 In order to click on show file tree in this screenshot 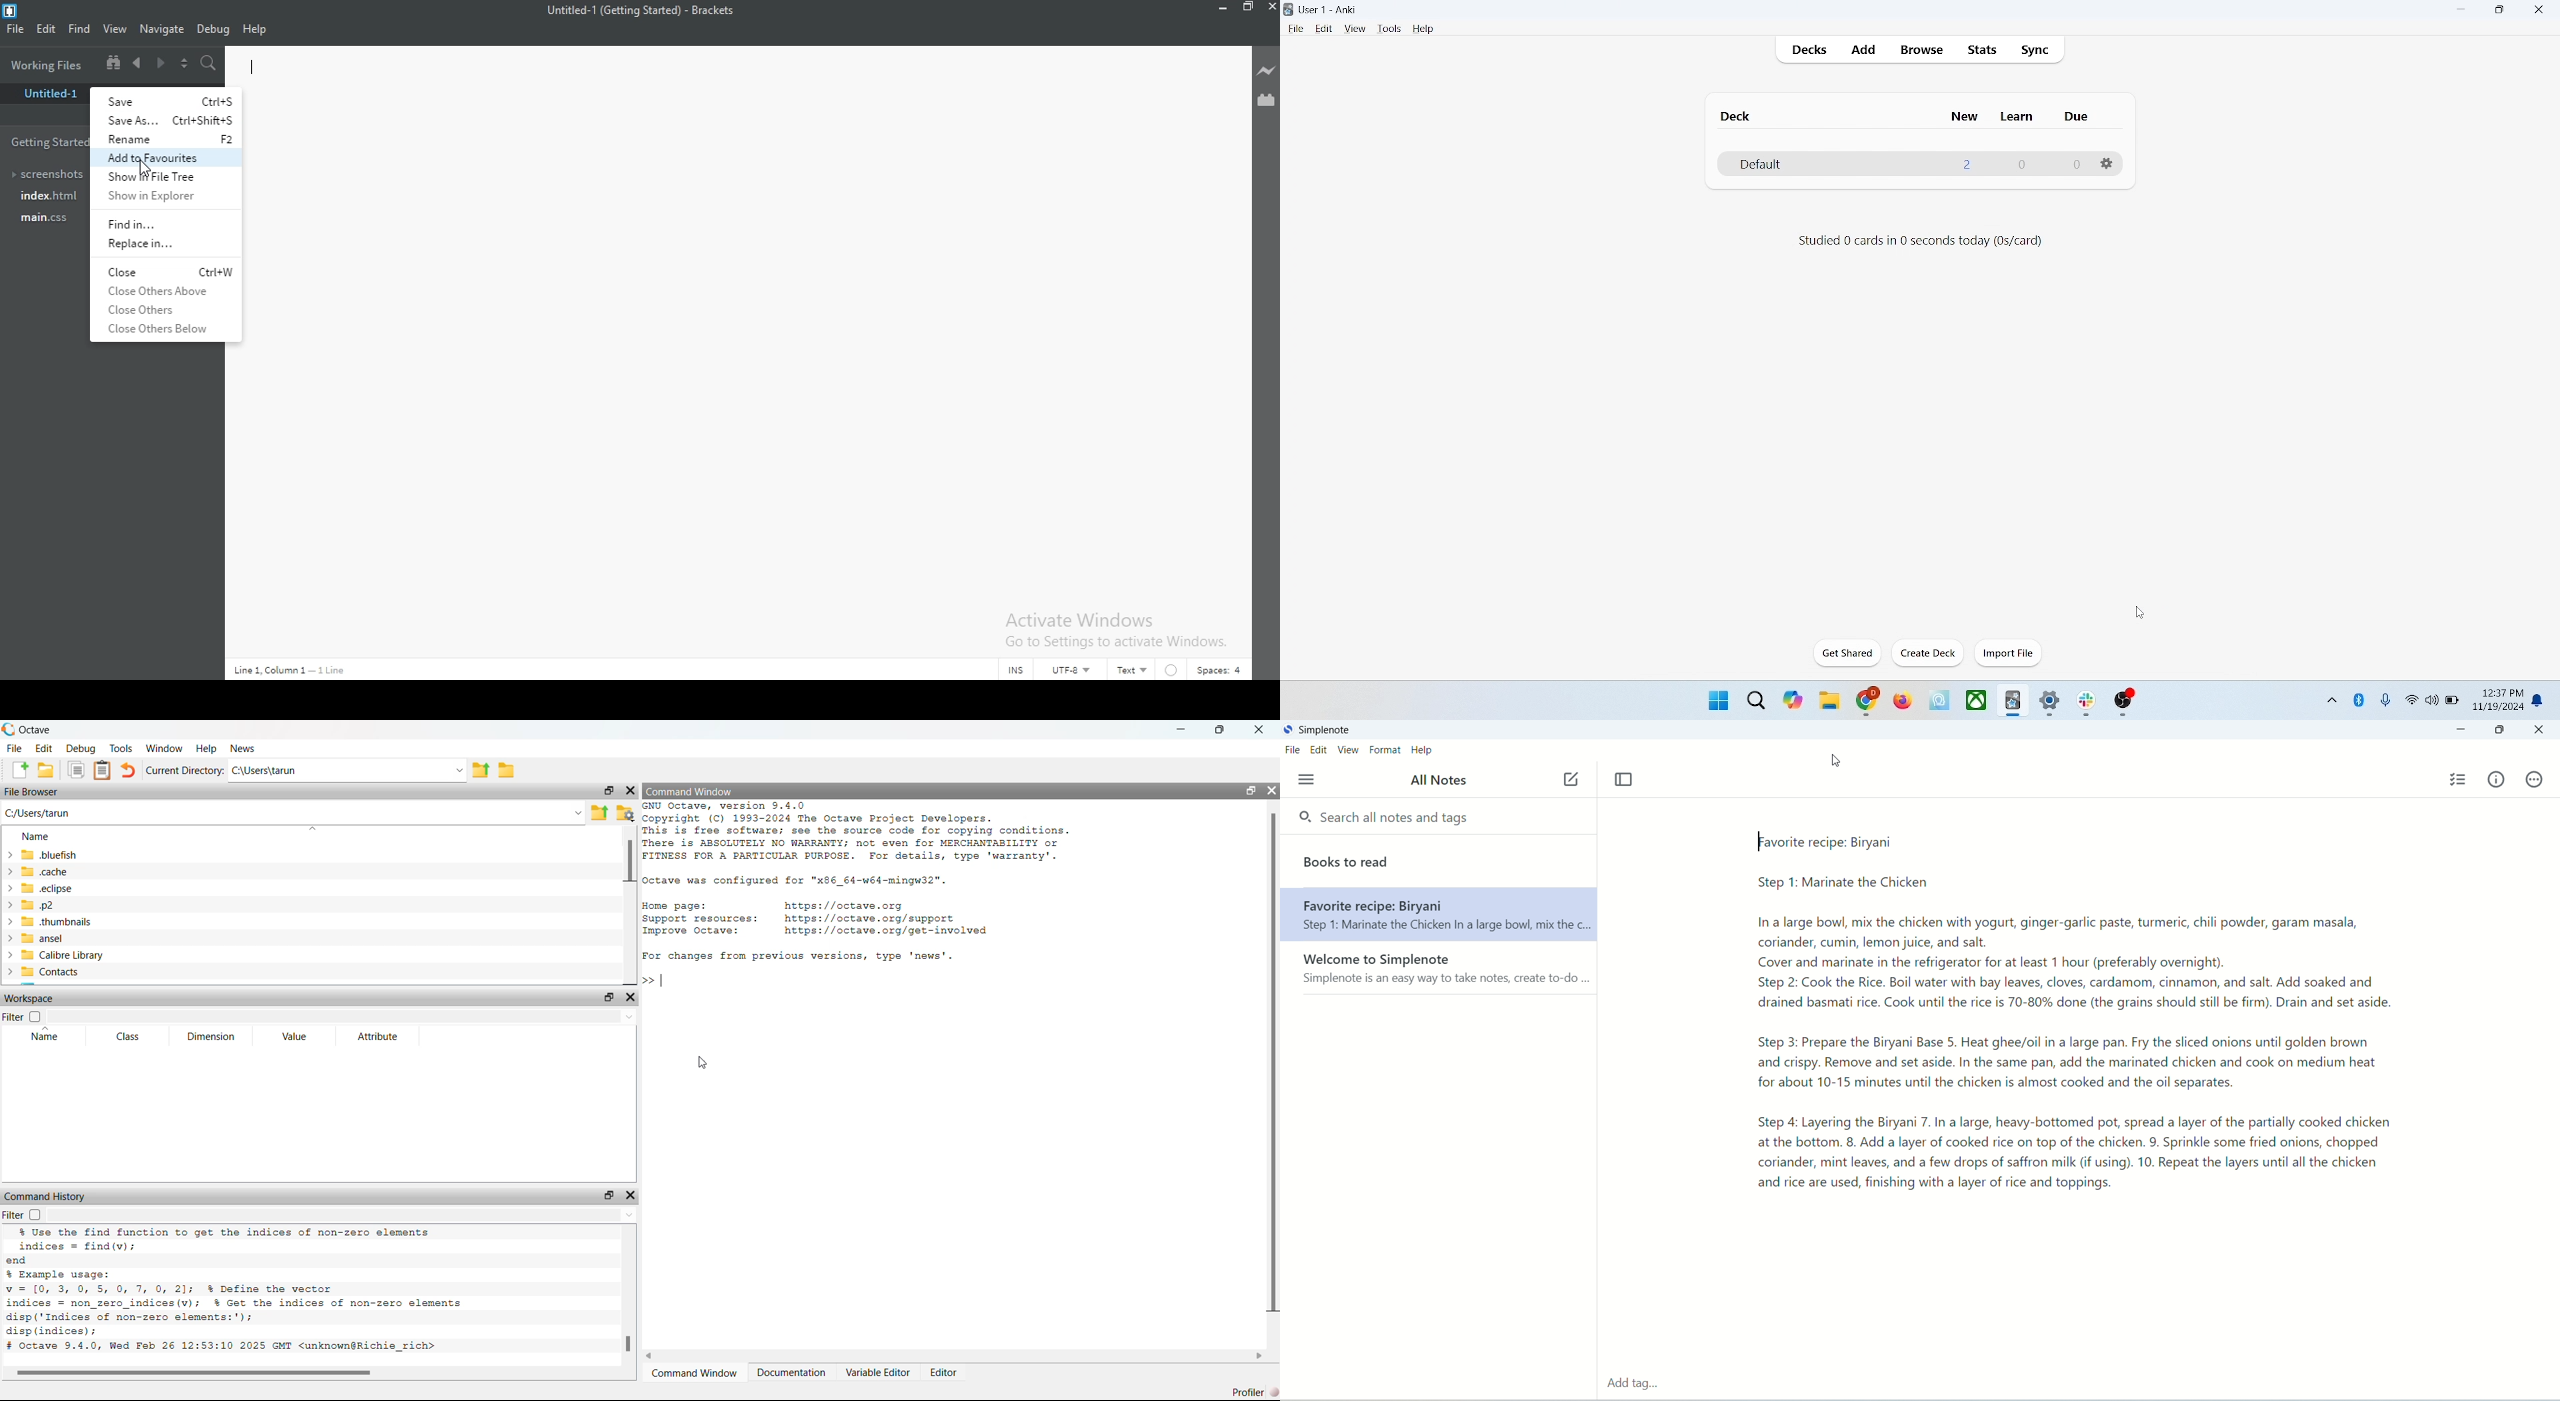, I will do `click(165, 177)`.